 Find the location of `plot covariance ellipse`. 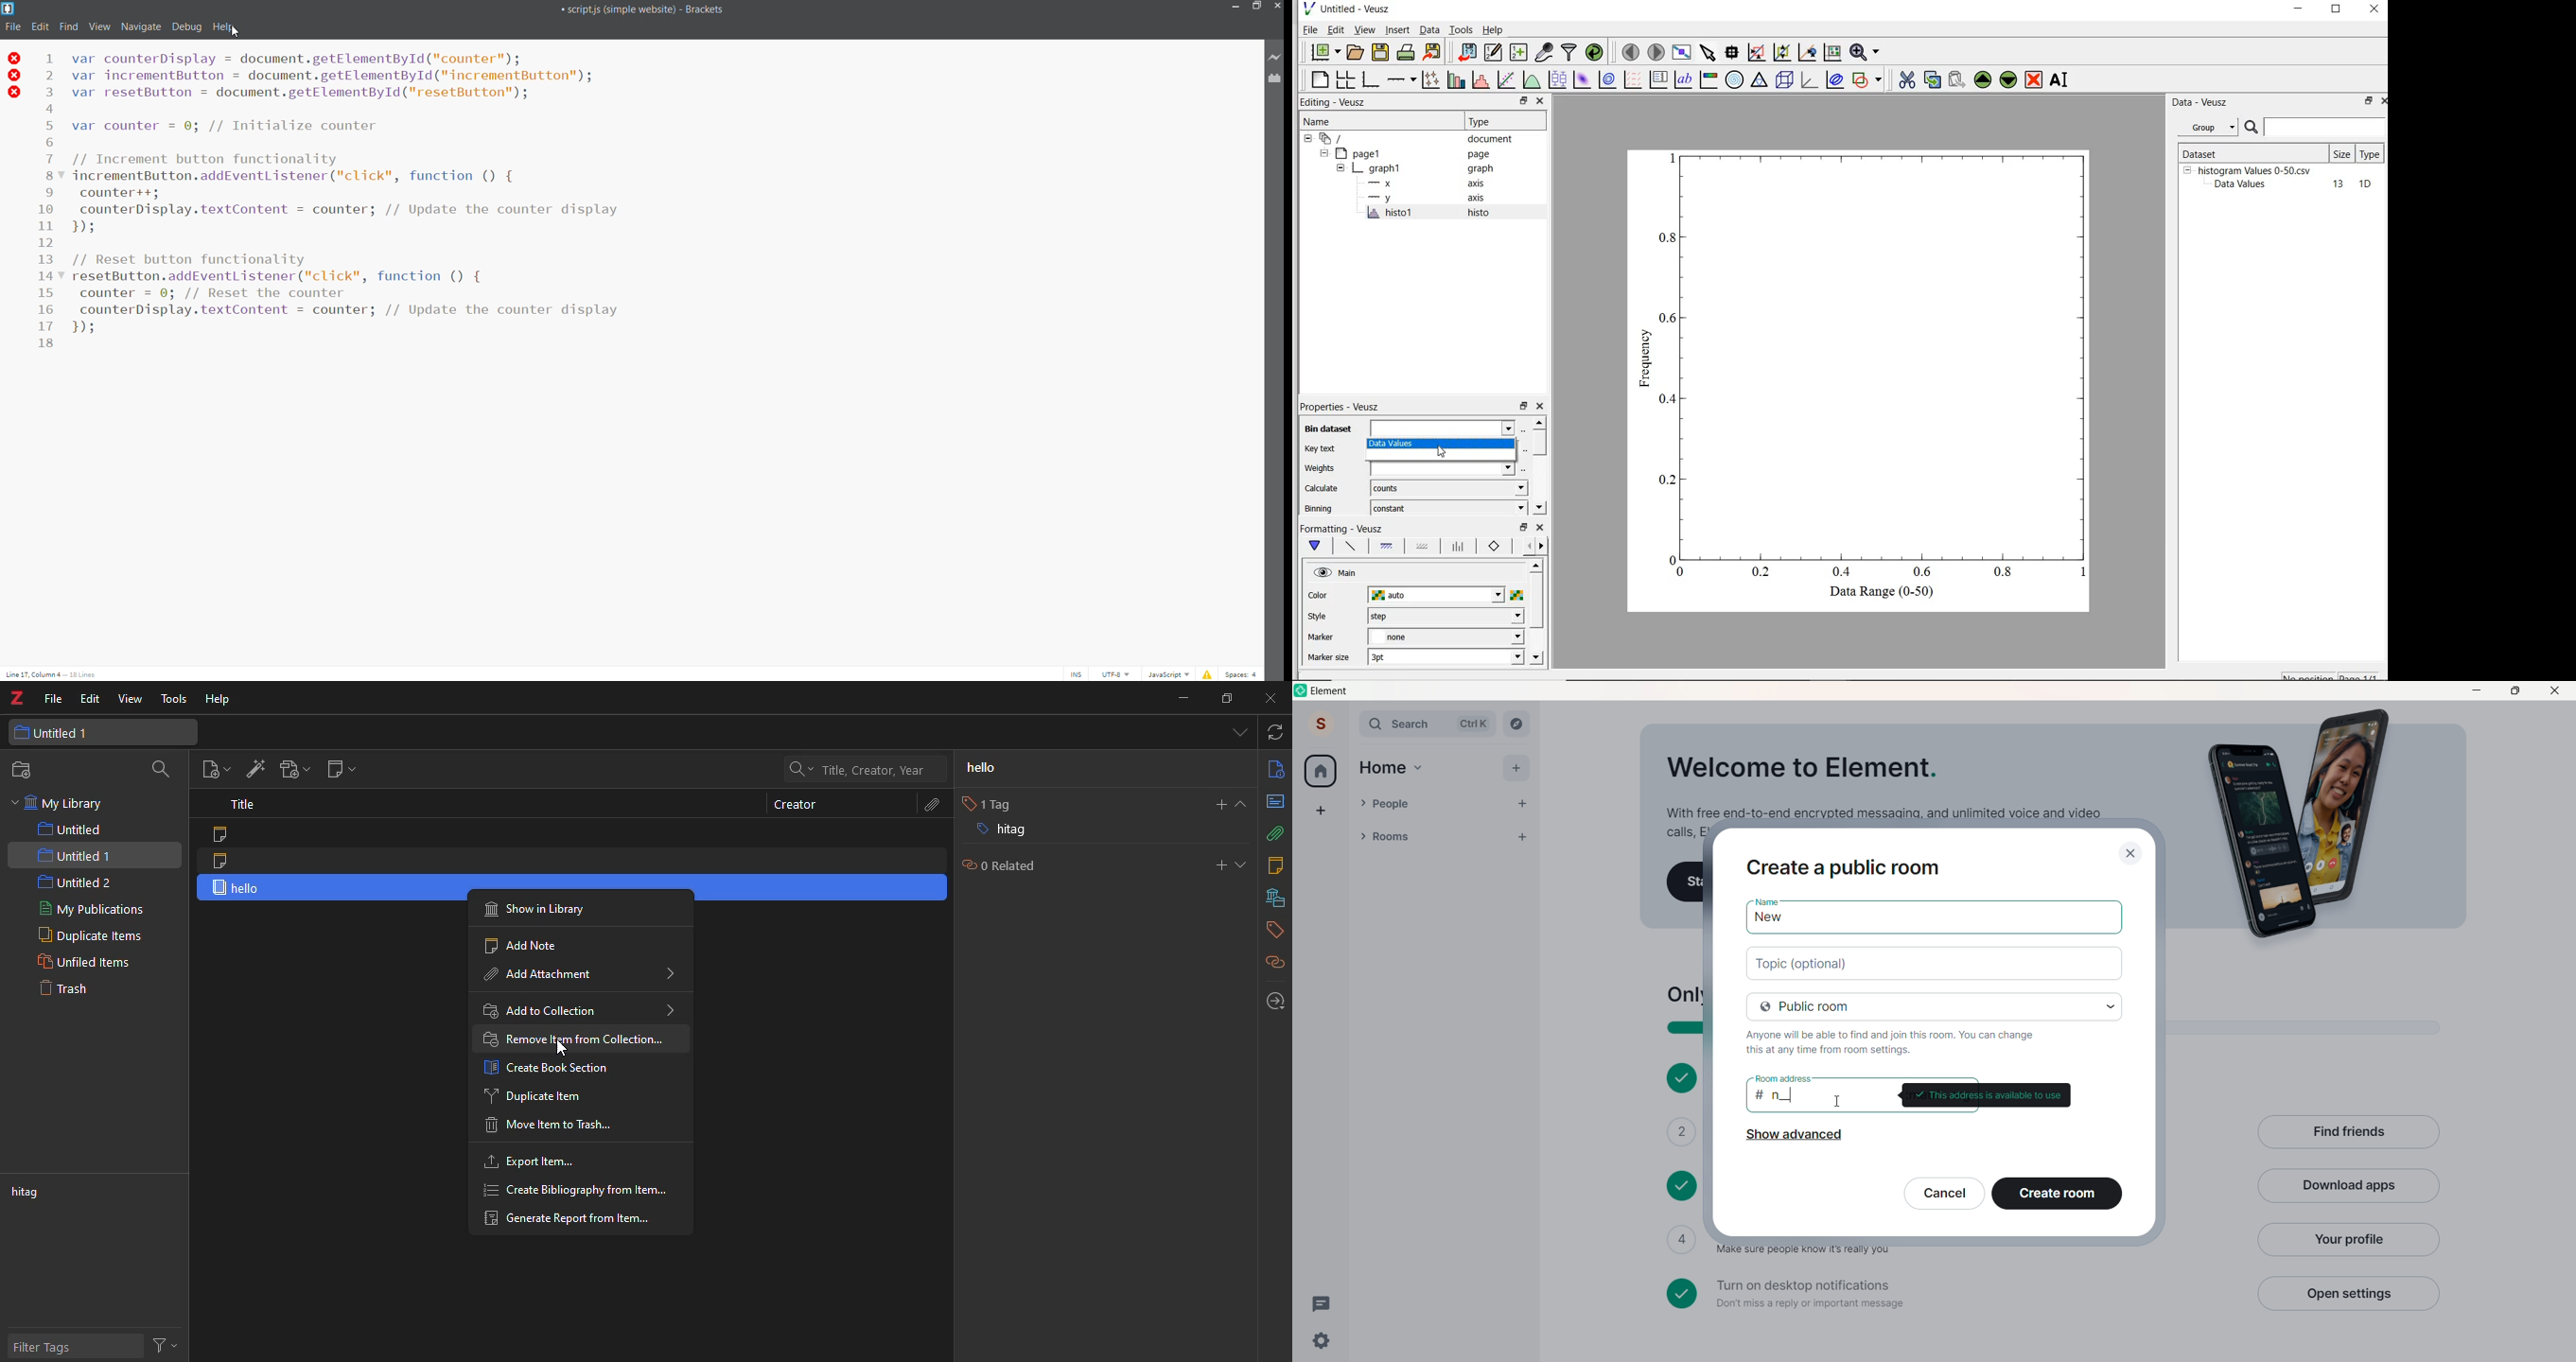

plot covariance ellipse is located at coordinates (1835, 82).